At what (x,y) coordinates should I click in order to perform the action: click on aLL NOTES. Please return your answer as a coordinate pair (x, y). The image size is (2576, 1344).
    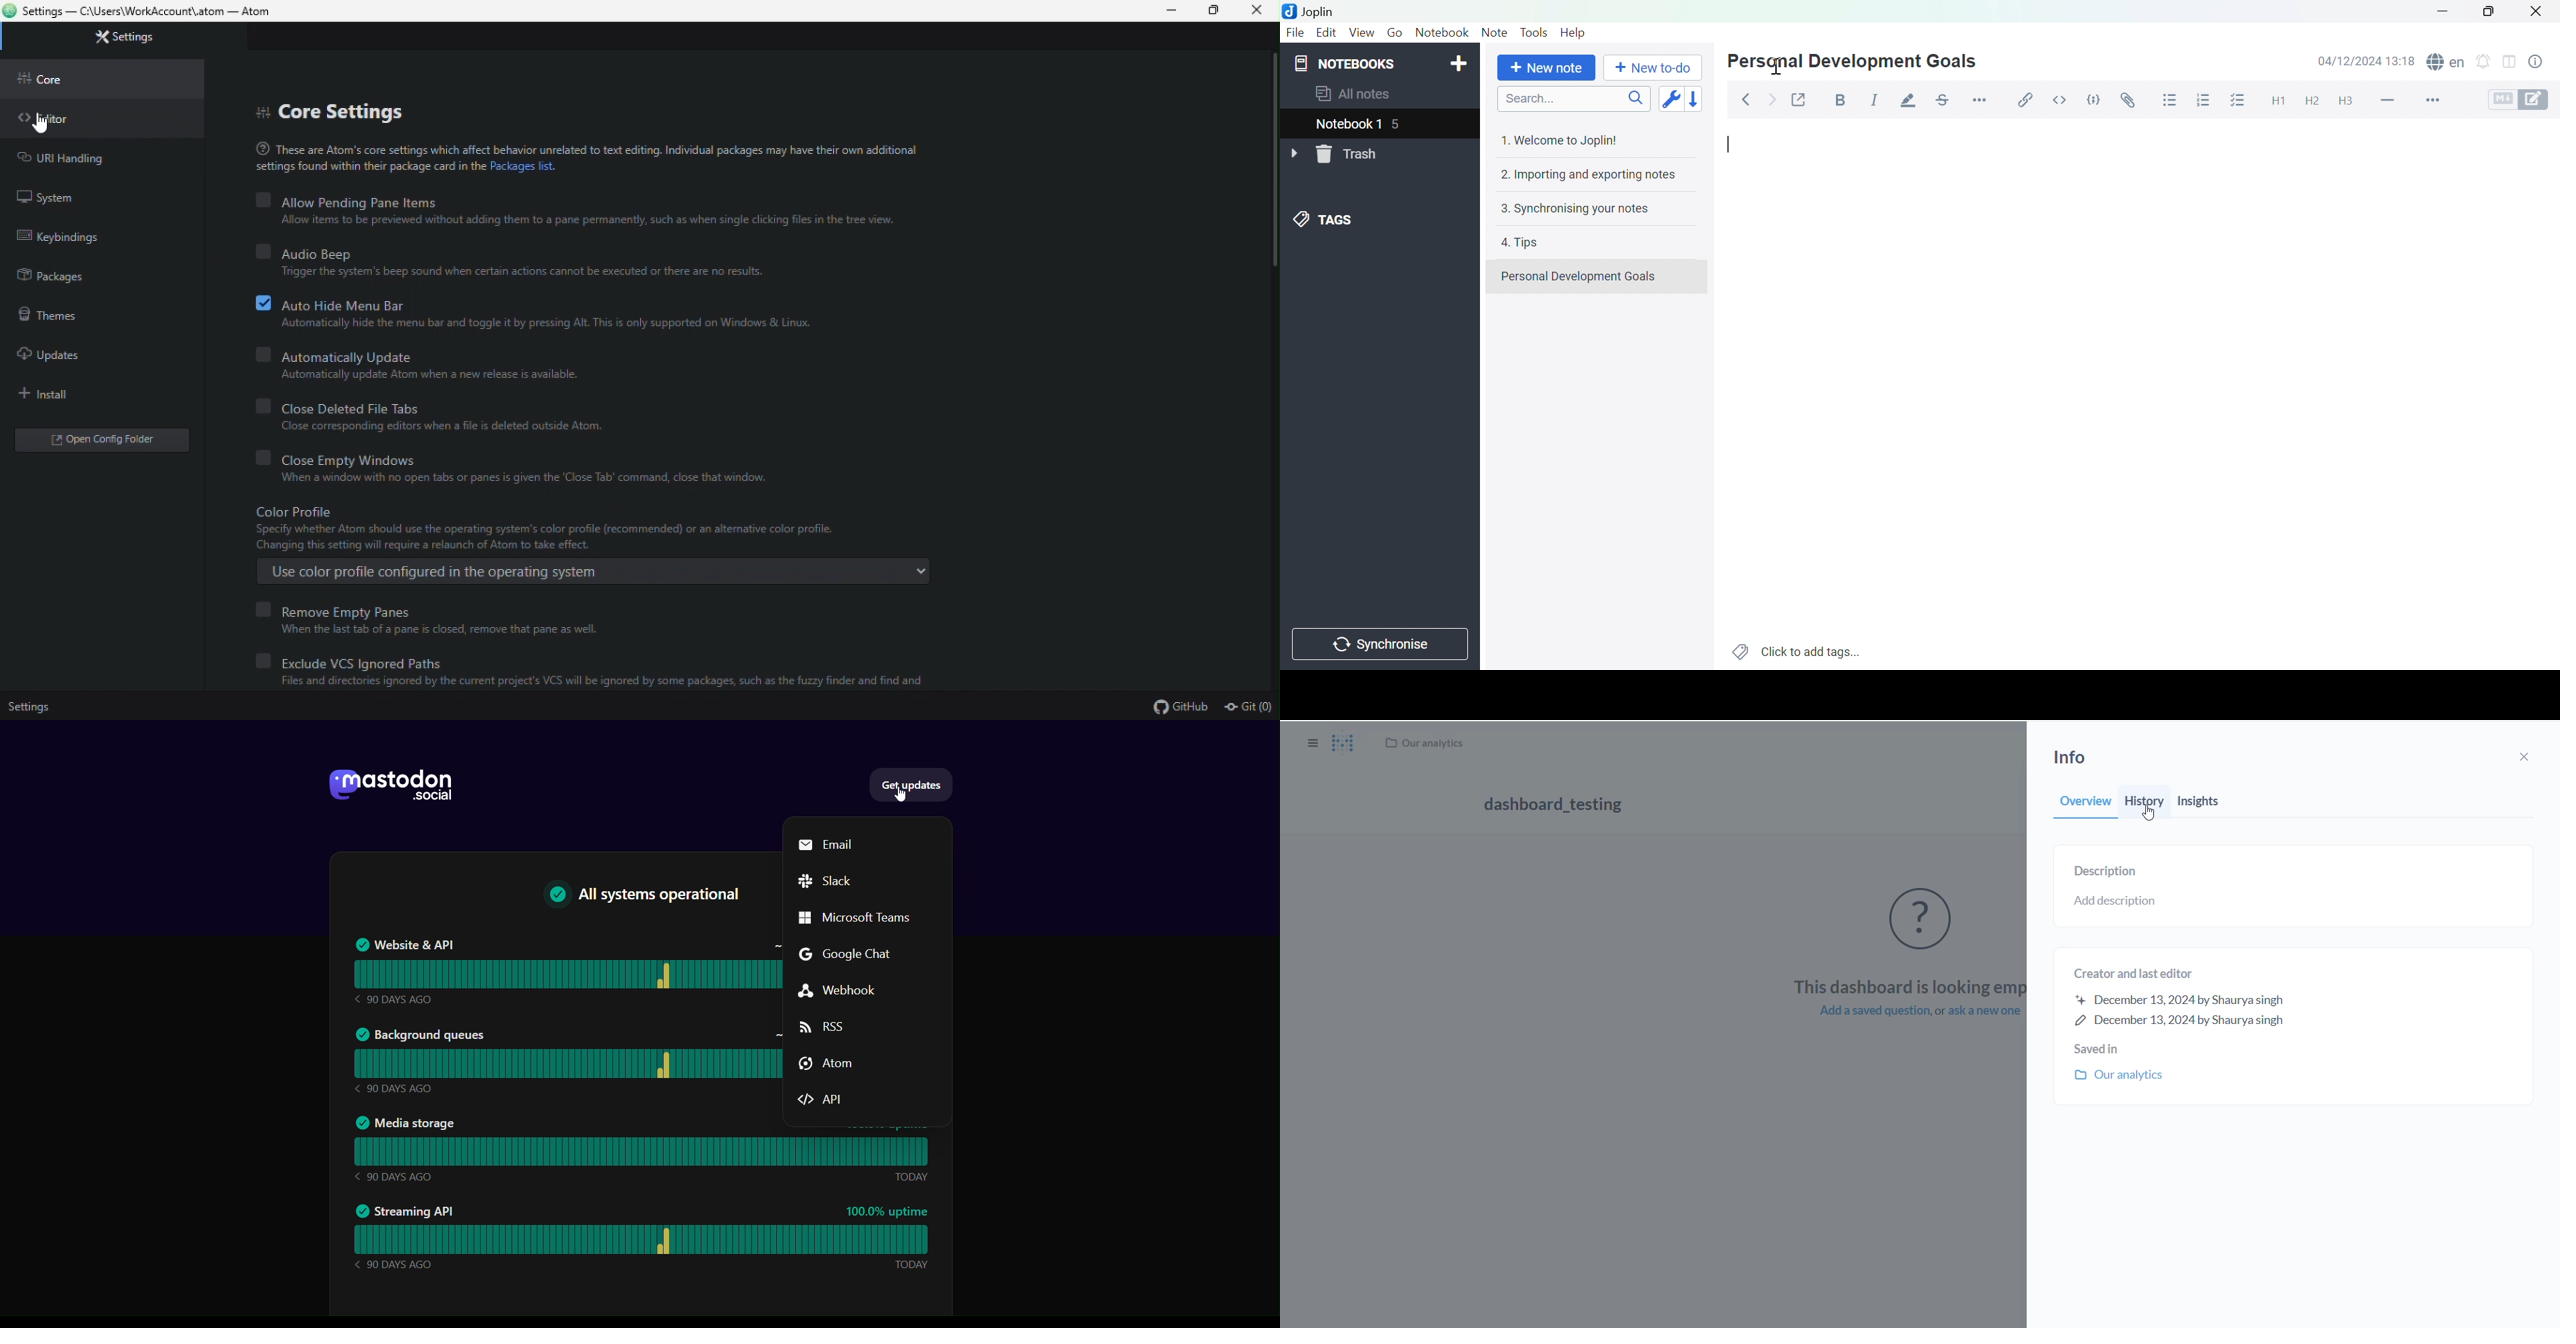
    Looking at the image, I should click on (1361, 95).